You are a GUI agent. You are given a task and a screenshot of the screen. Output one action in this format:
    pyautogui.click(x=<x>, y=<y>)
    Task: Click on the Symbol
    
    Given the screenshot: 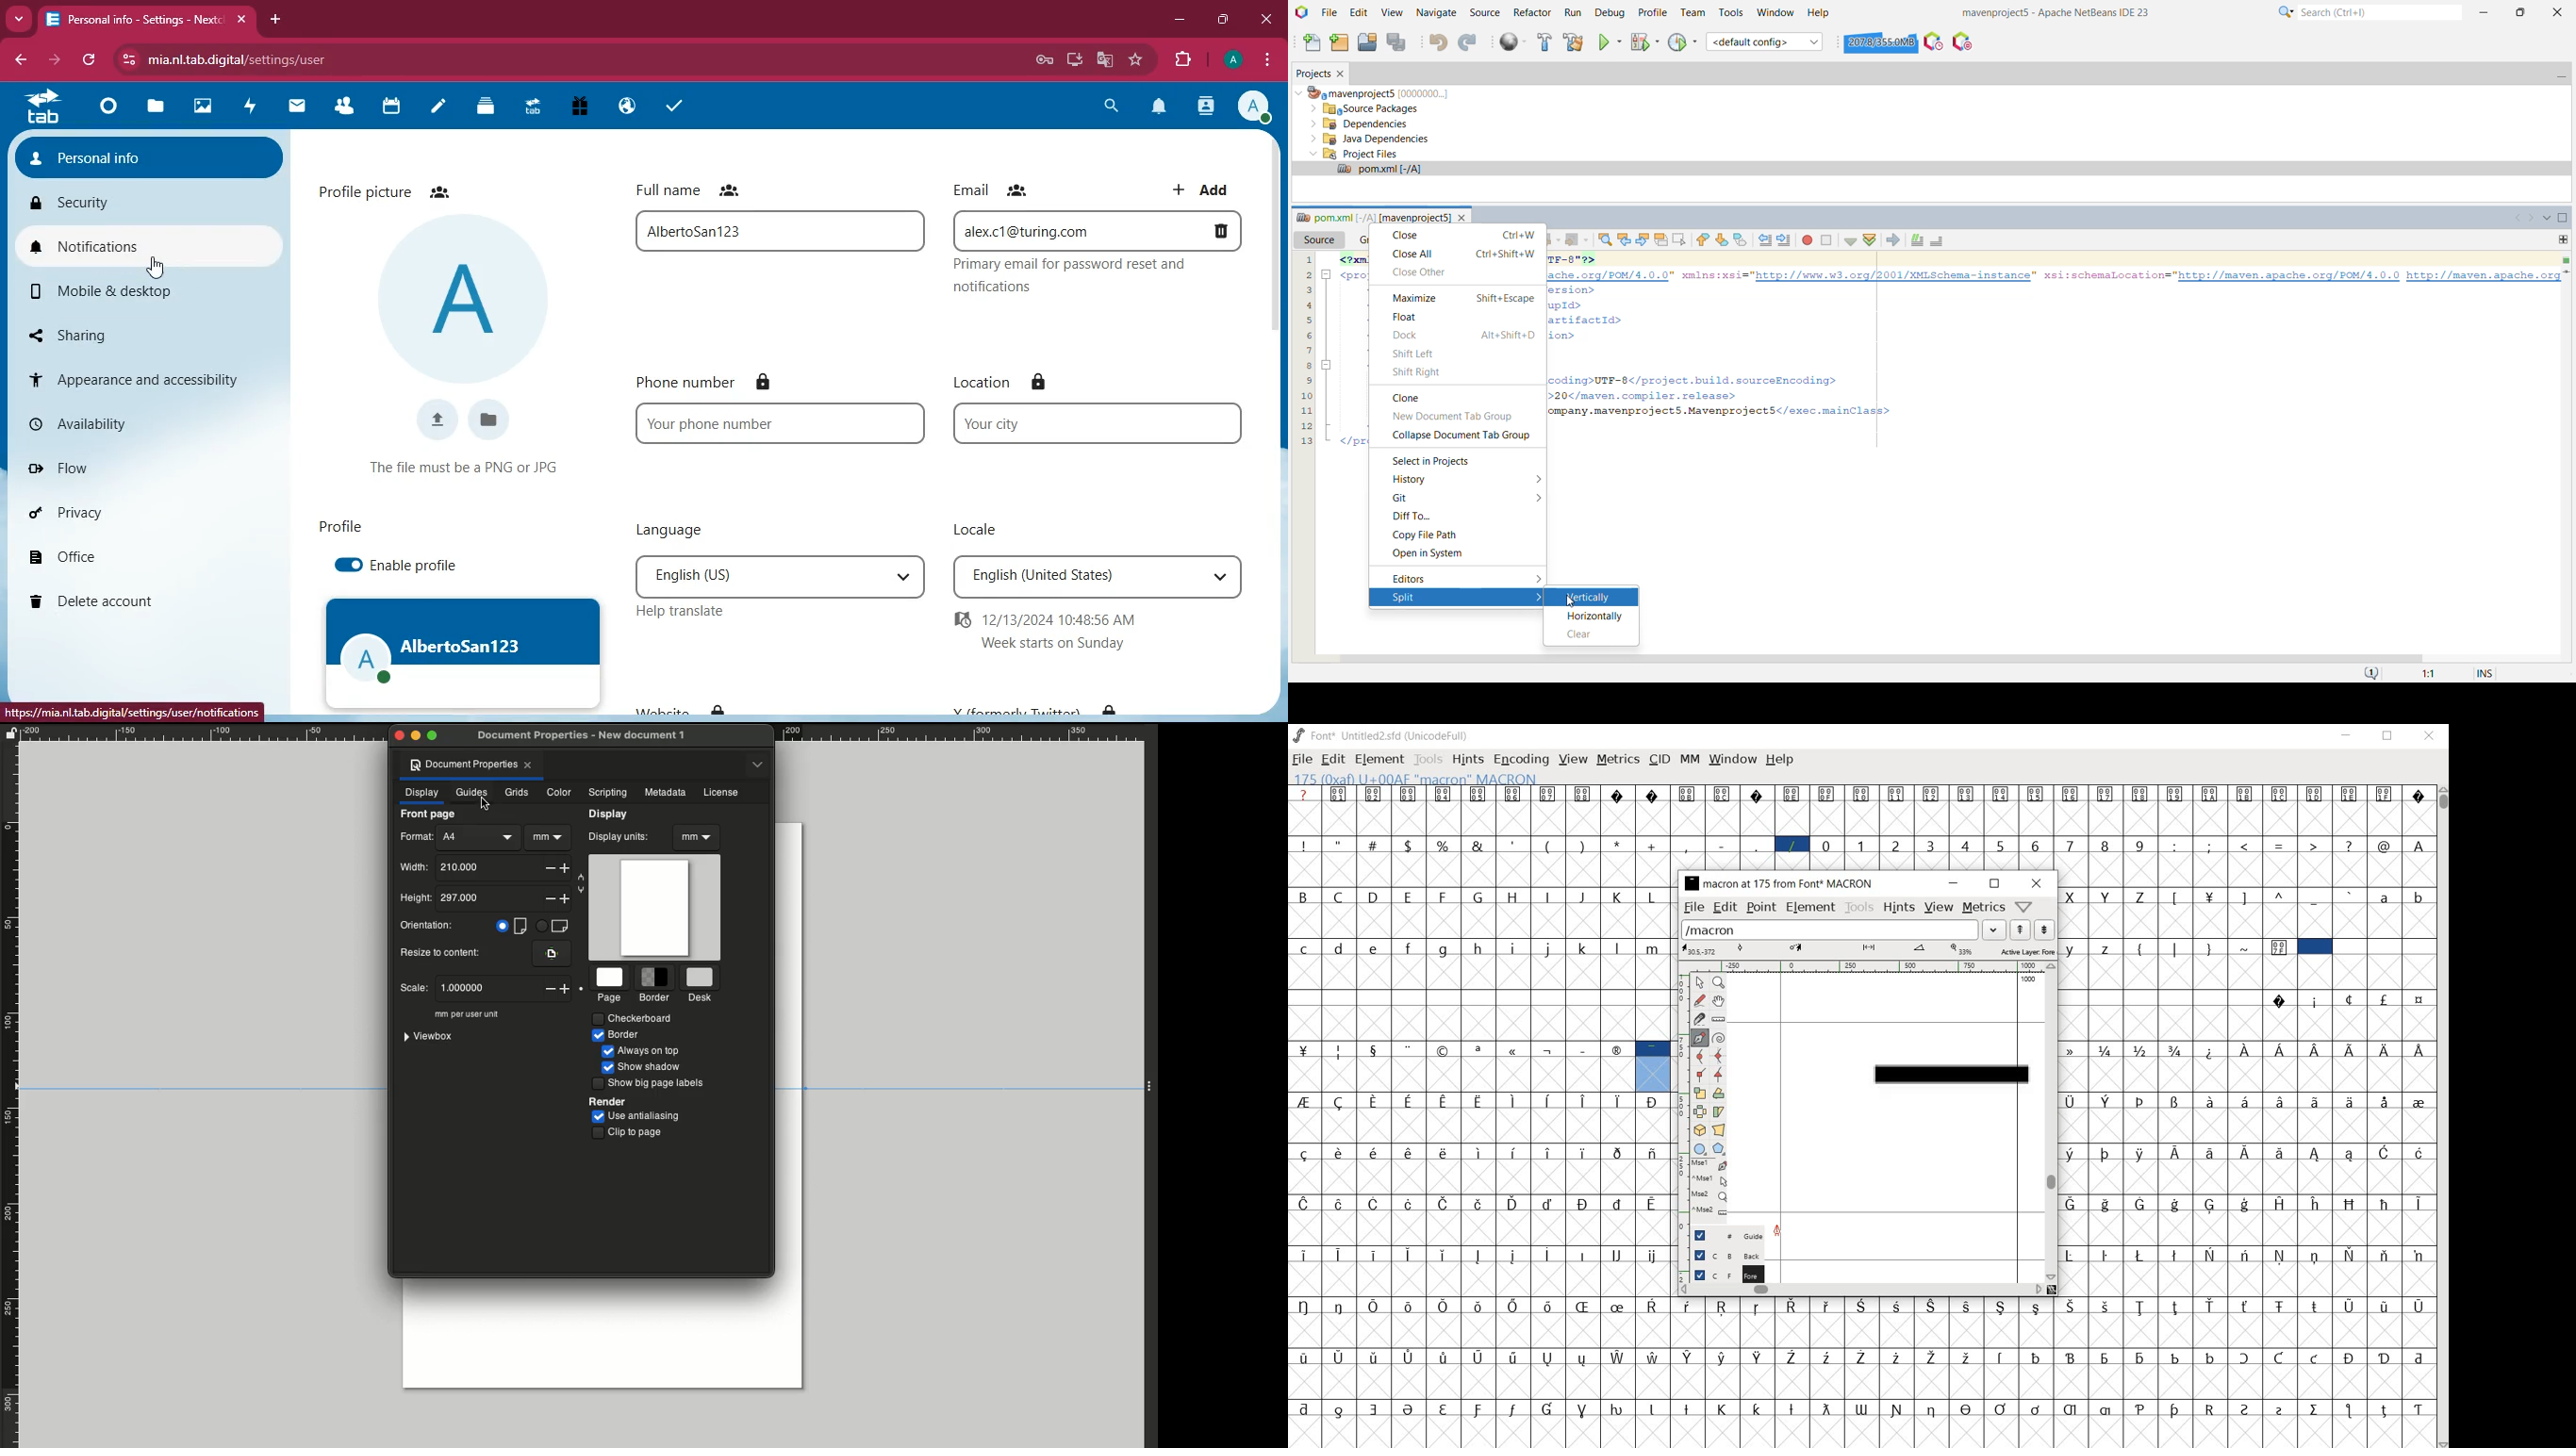 What is the action you would take?
    pyautogui.click(x=1654, y=1203)
    